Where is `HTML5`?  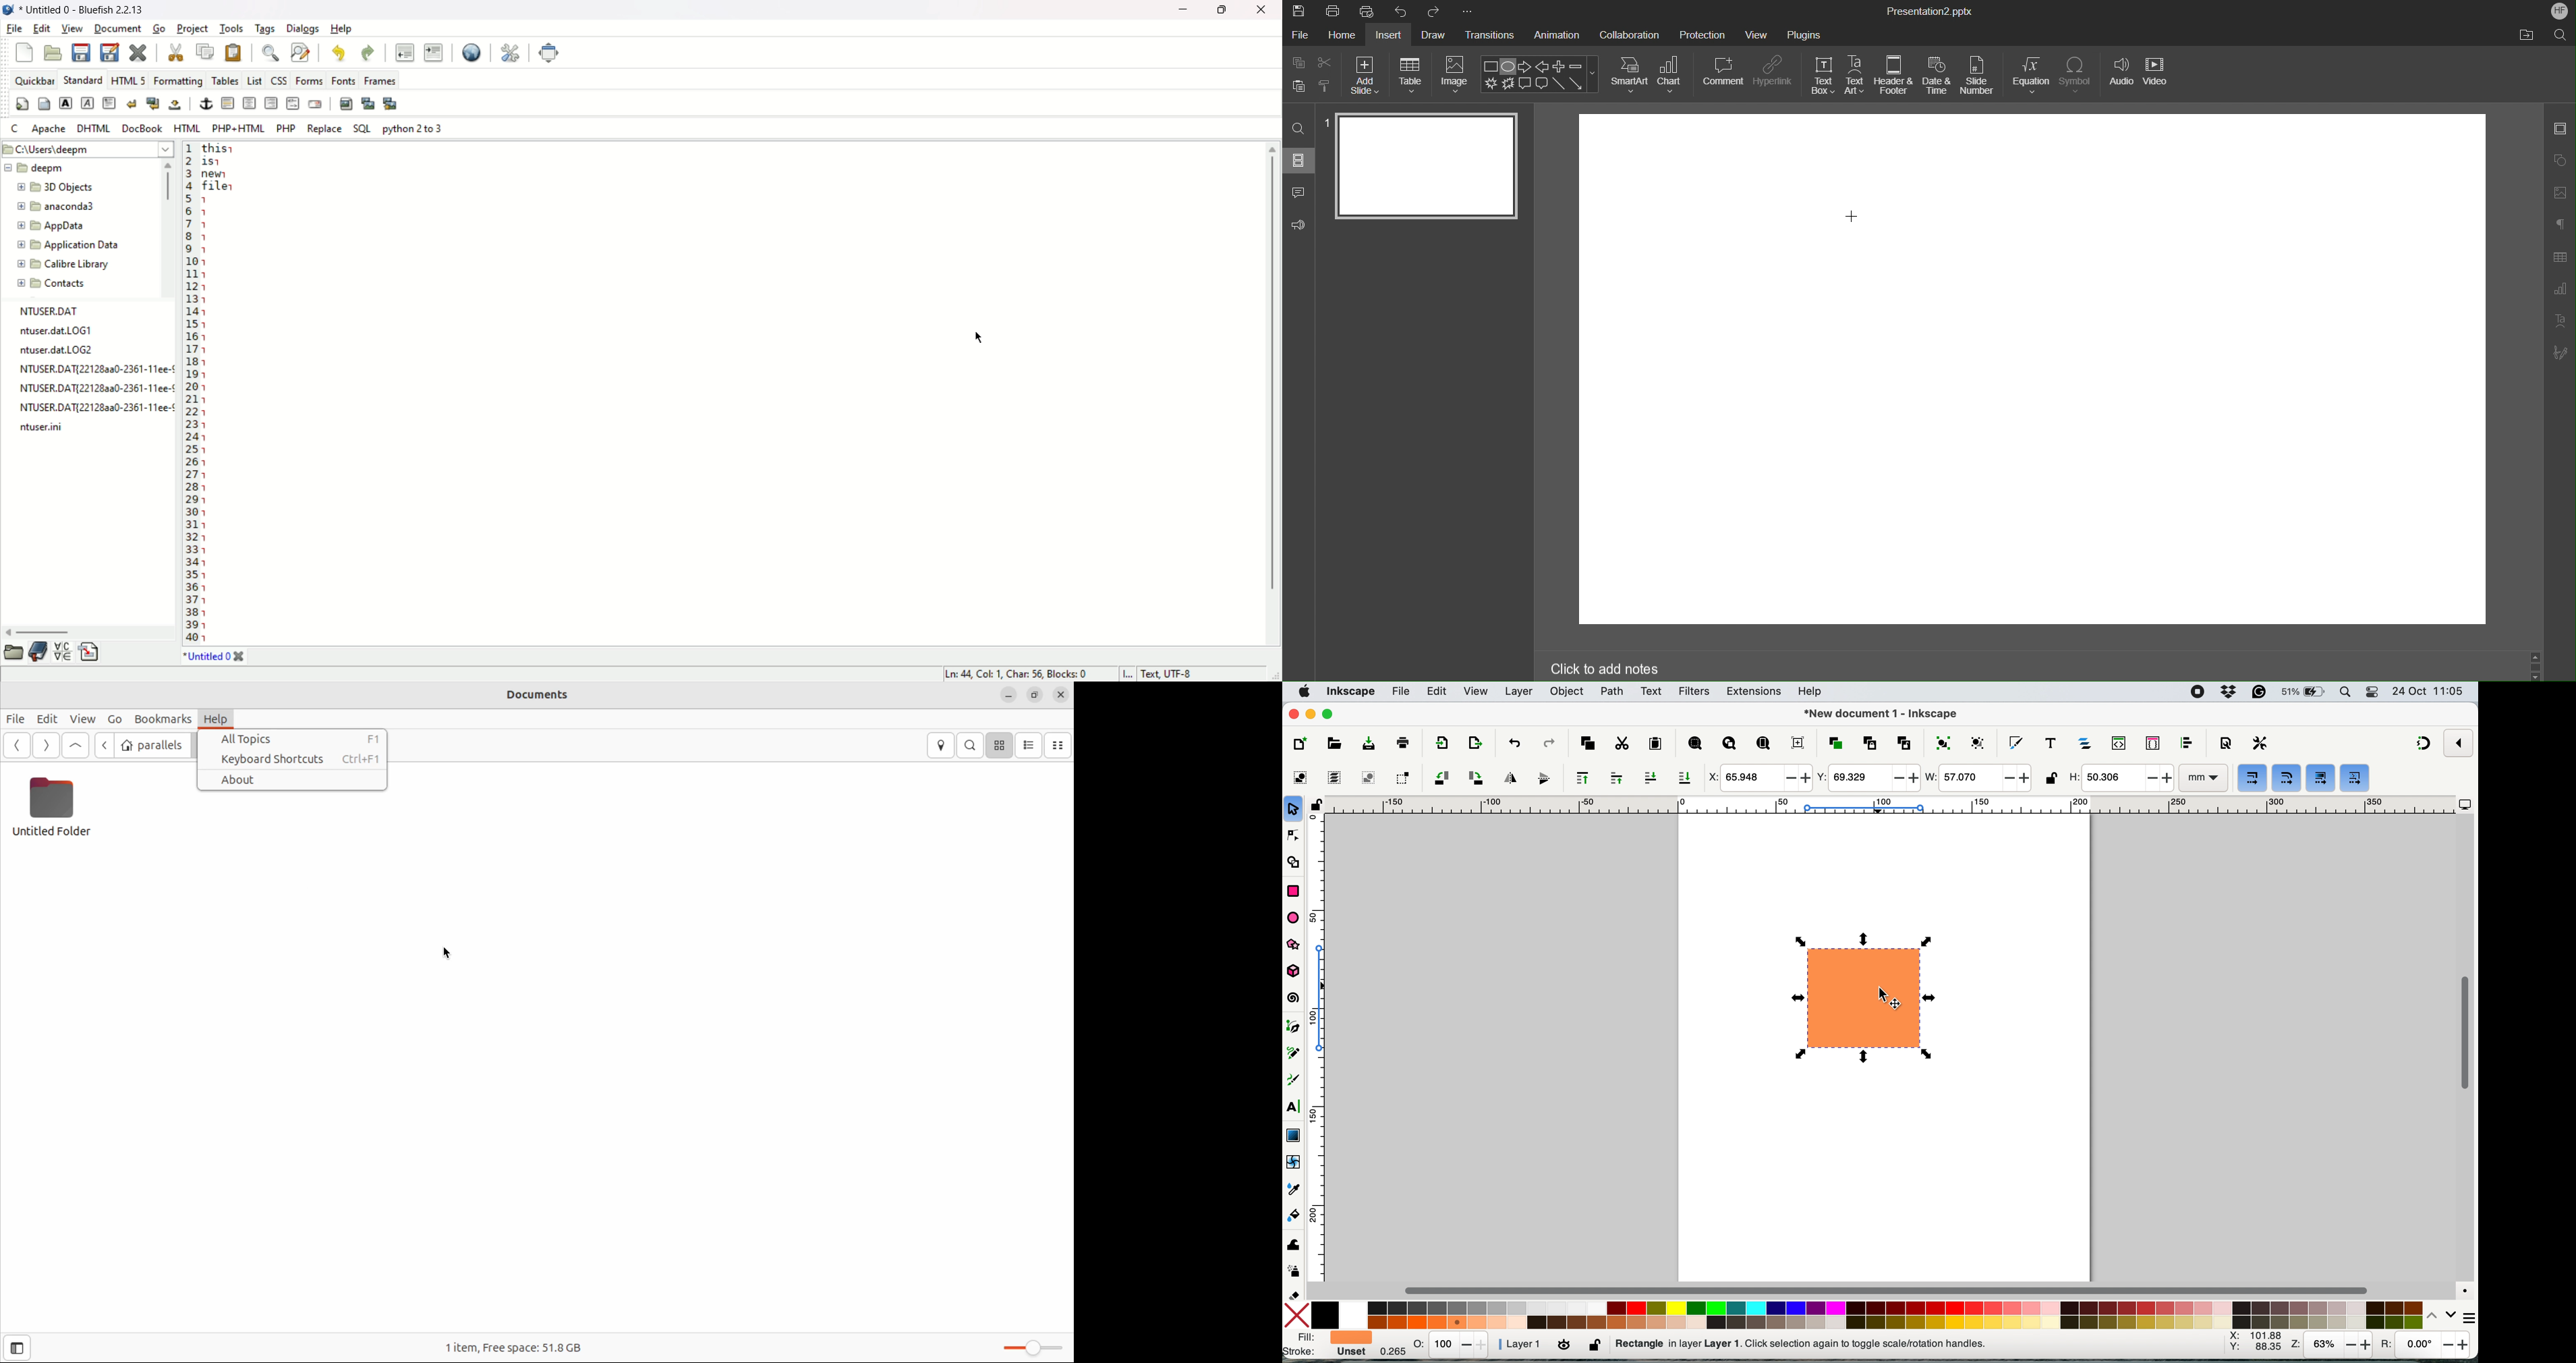
HTML5 is located at coordinates (128, 81).